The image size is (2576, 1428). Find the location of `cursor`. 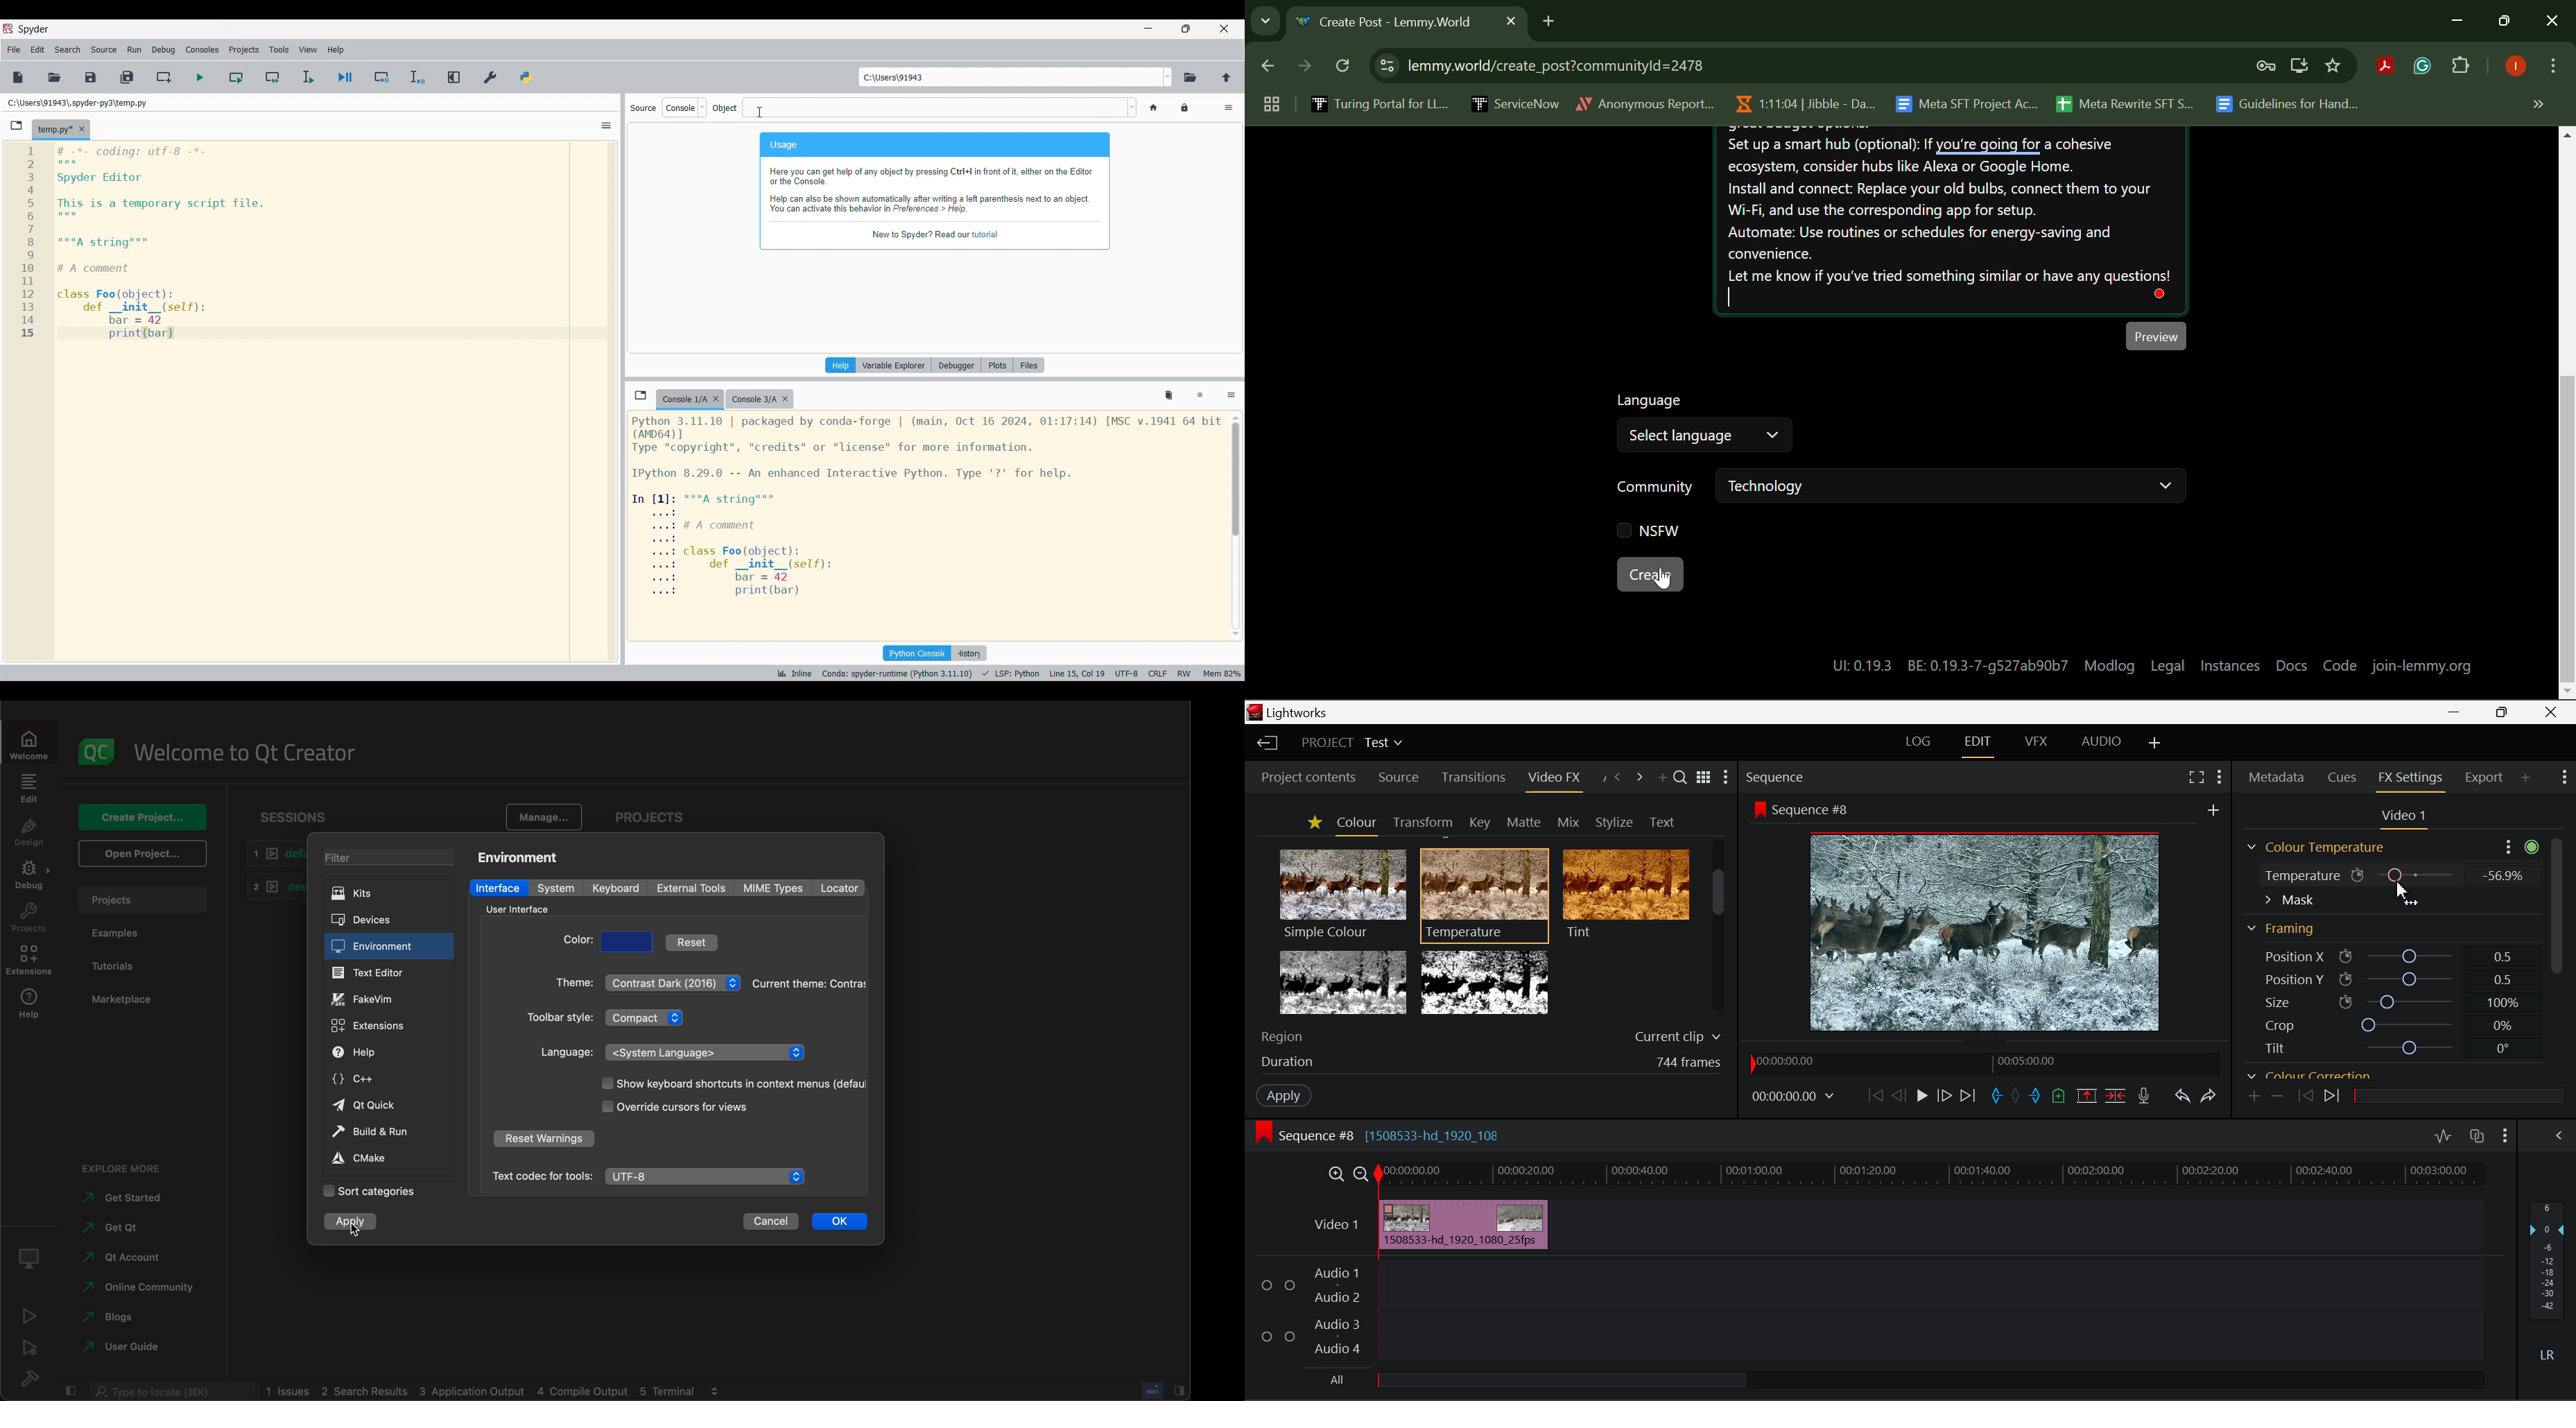

cursor is located at coordinates (692, 1107).